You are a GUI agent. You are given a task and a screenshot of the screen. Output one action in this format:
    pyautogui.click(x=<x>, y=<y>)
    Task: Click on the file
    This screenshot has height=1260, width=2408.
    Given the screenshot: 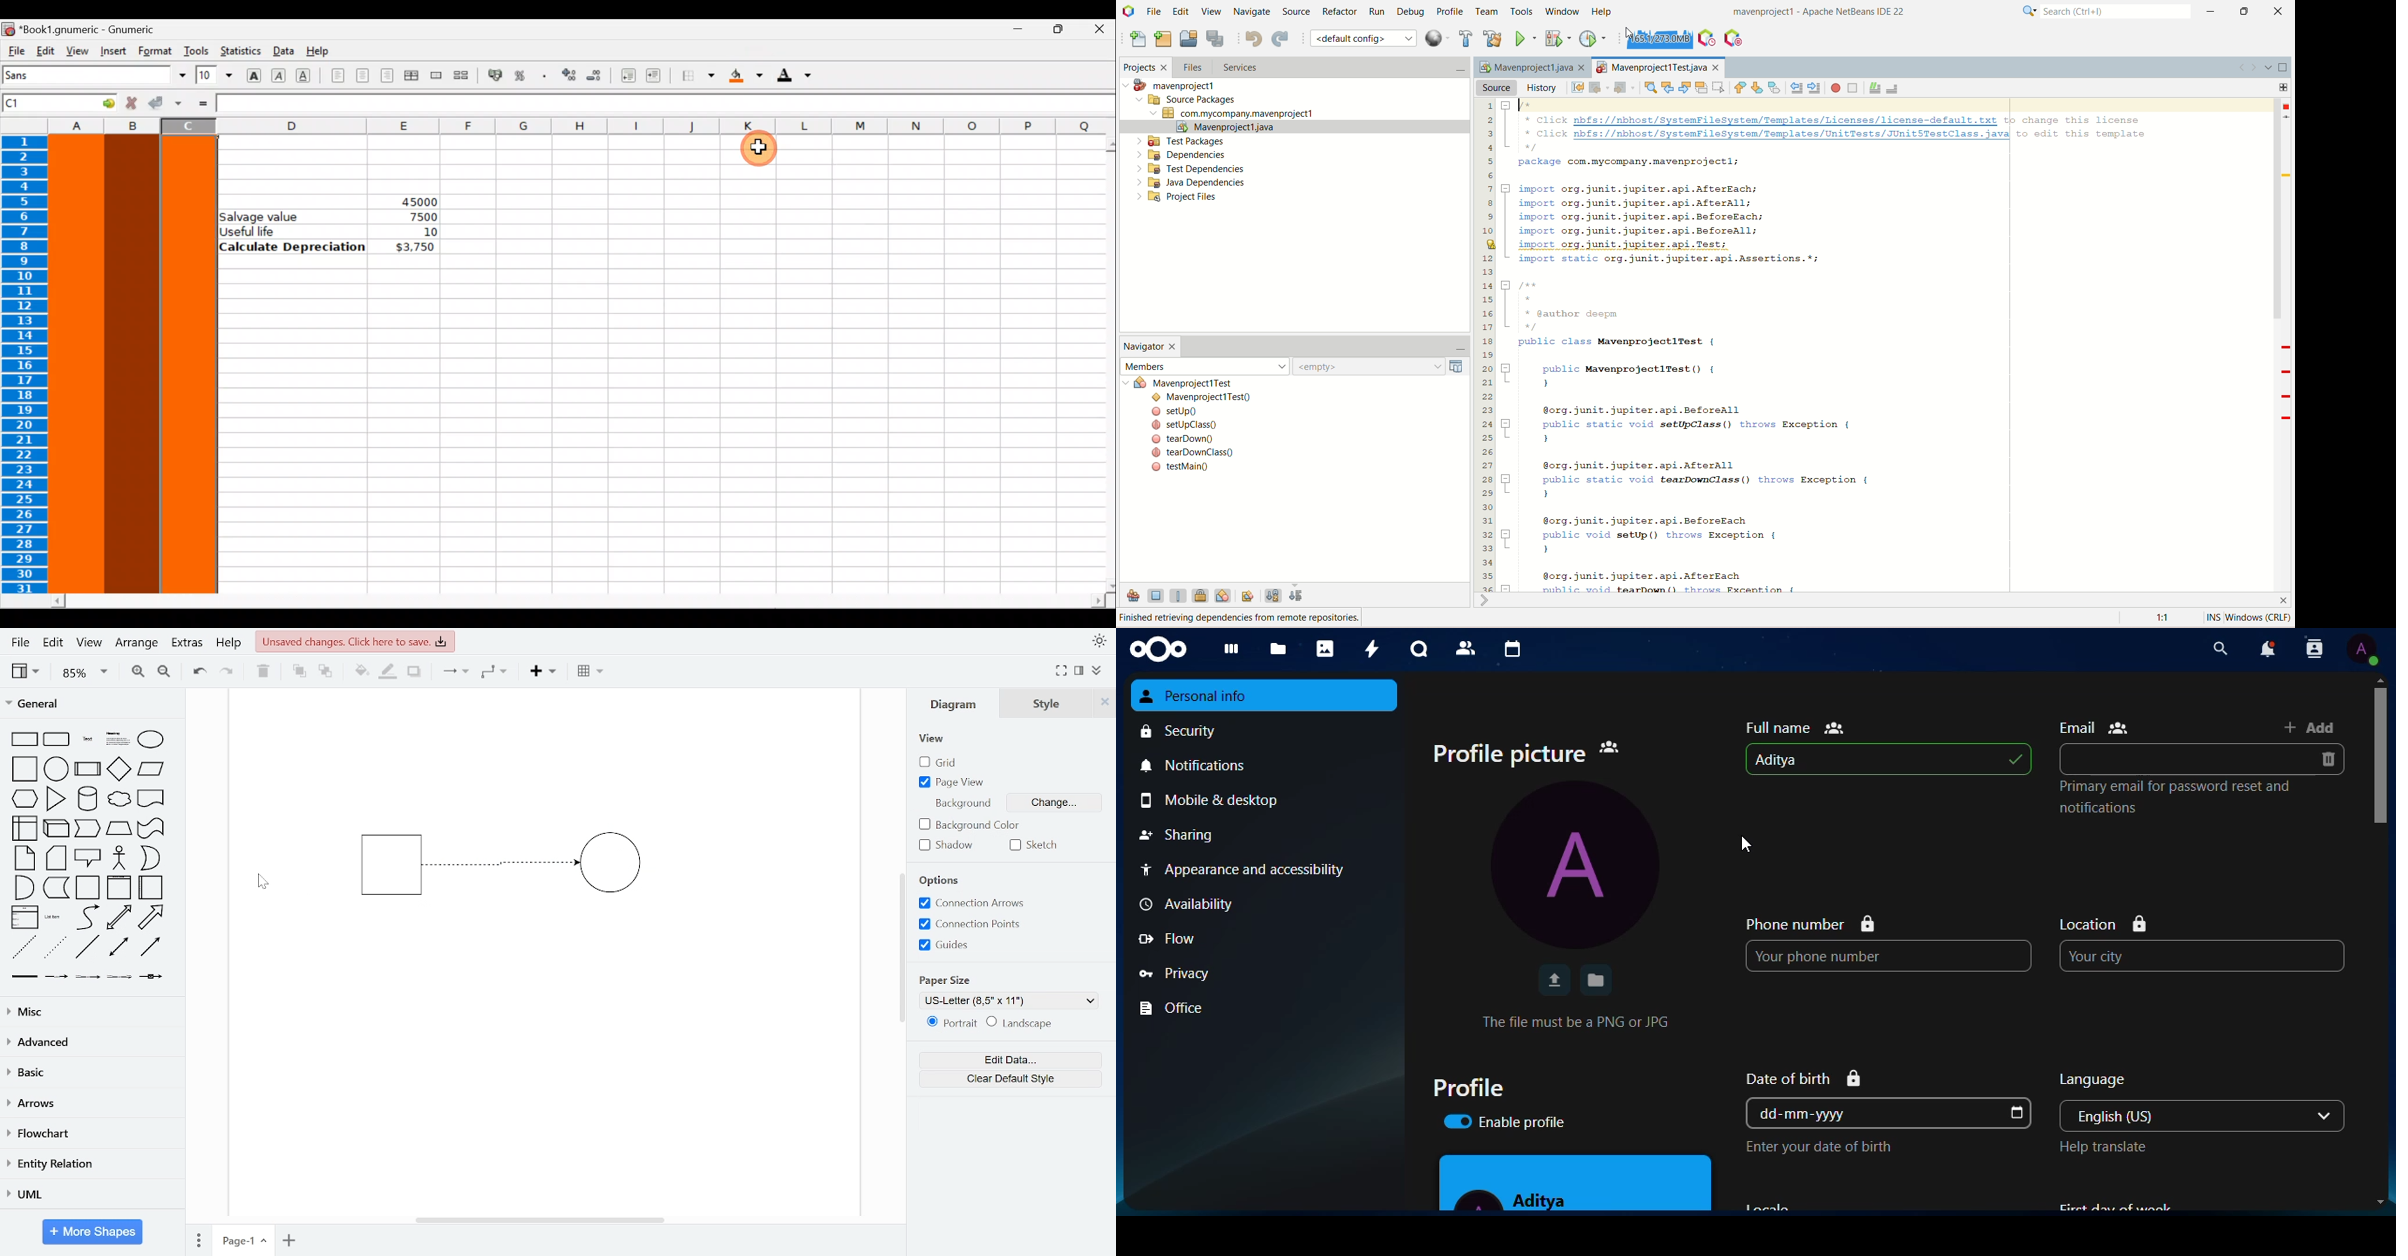 What is the action you would take?
    pyautogui.click(x=23, y=642)
    